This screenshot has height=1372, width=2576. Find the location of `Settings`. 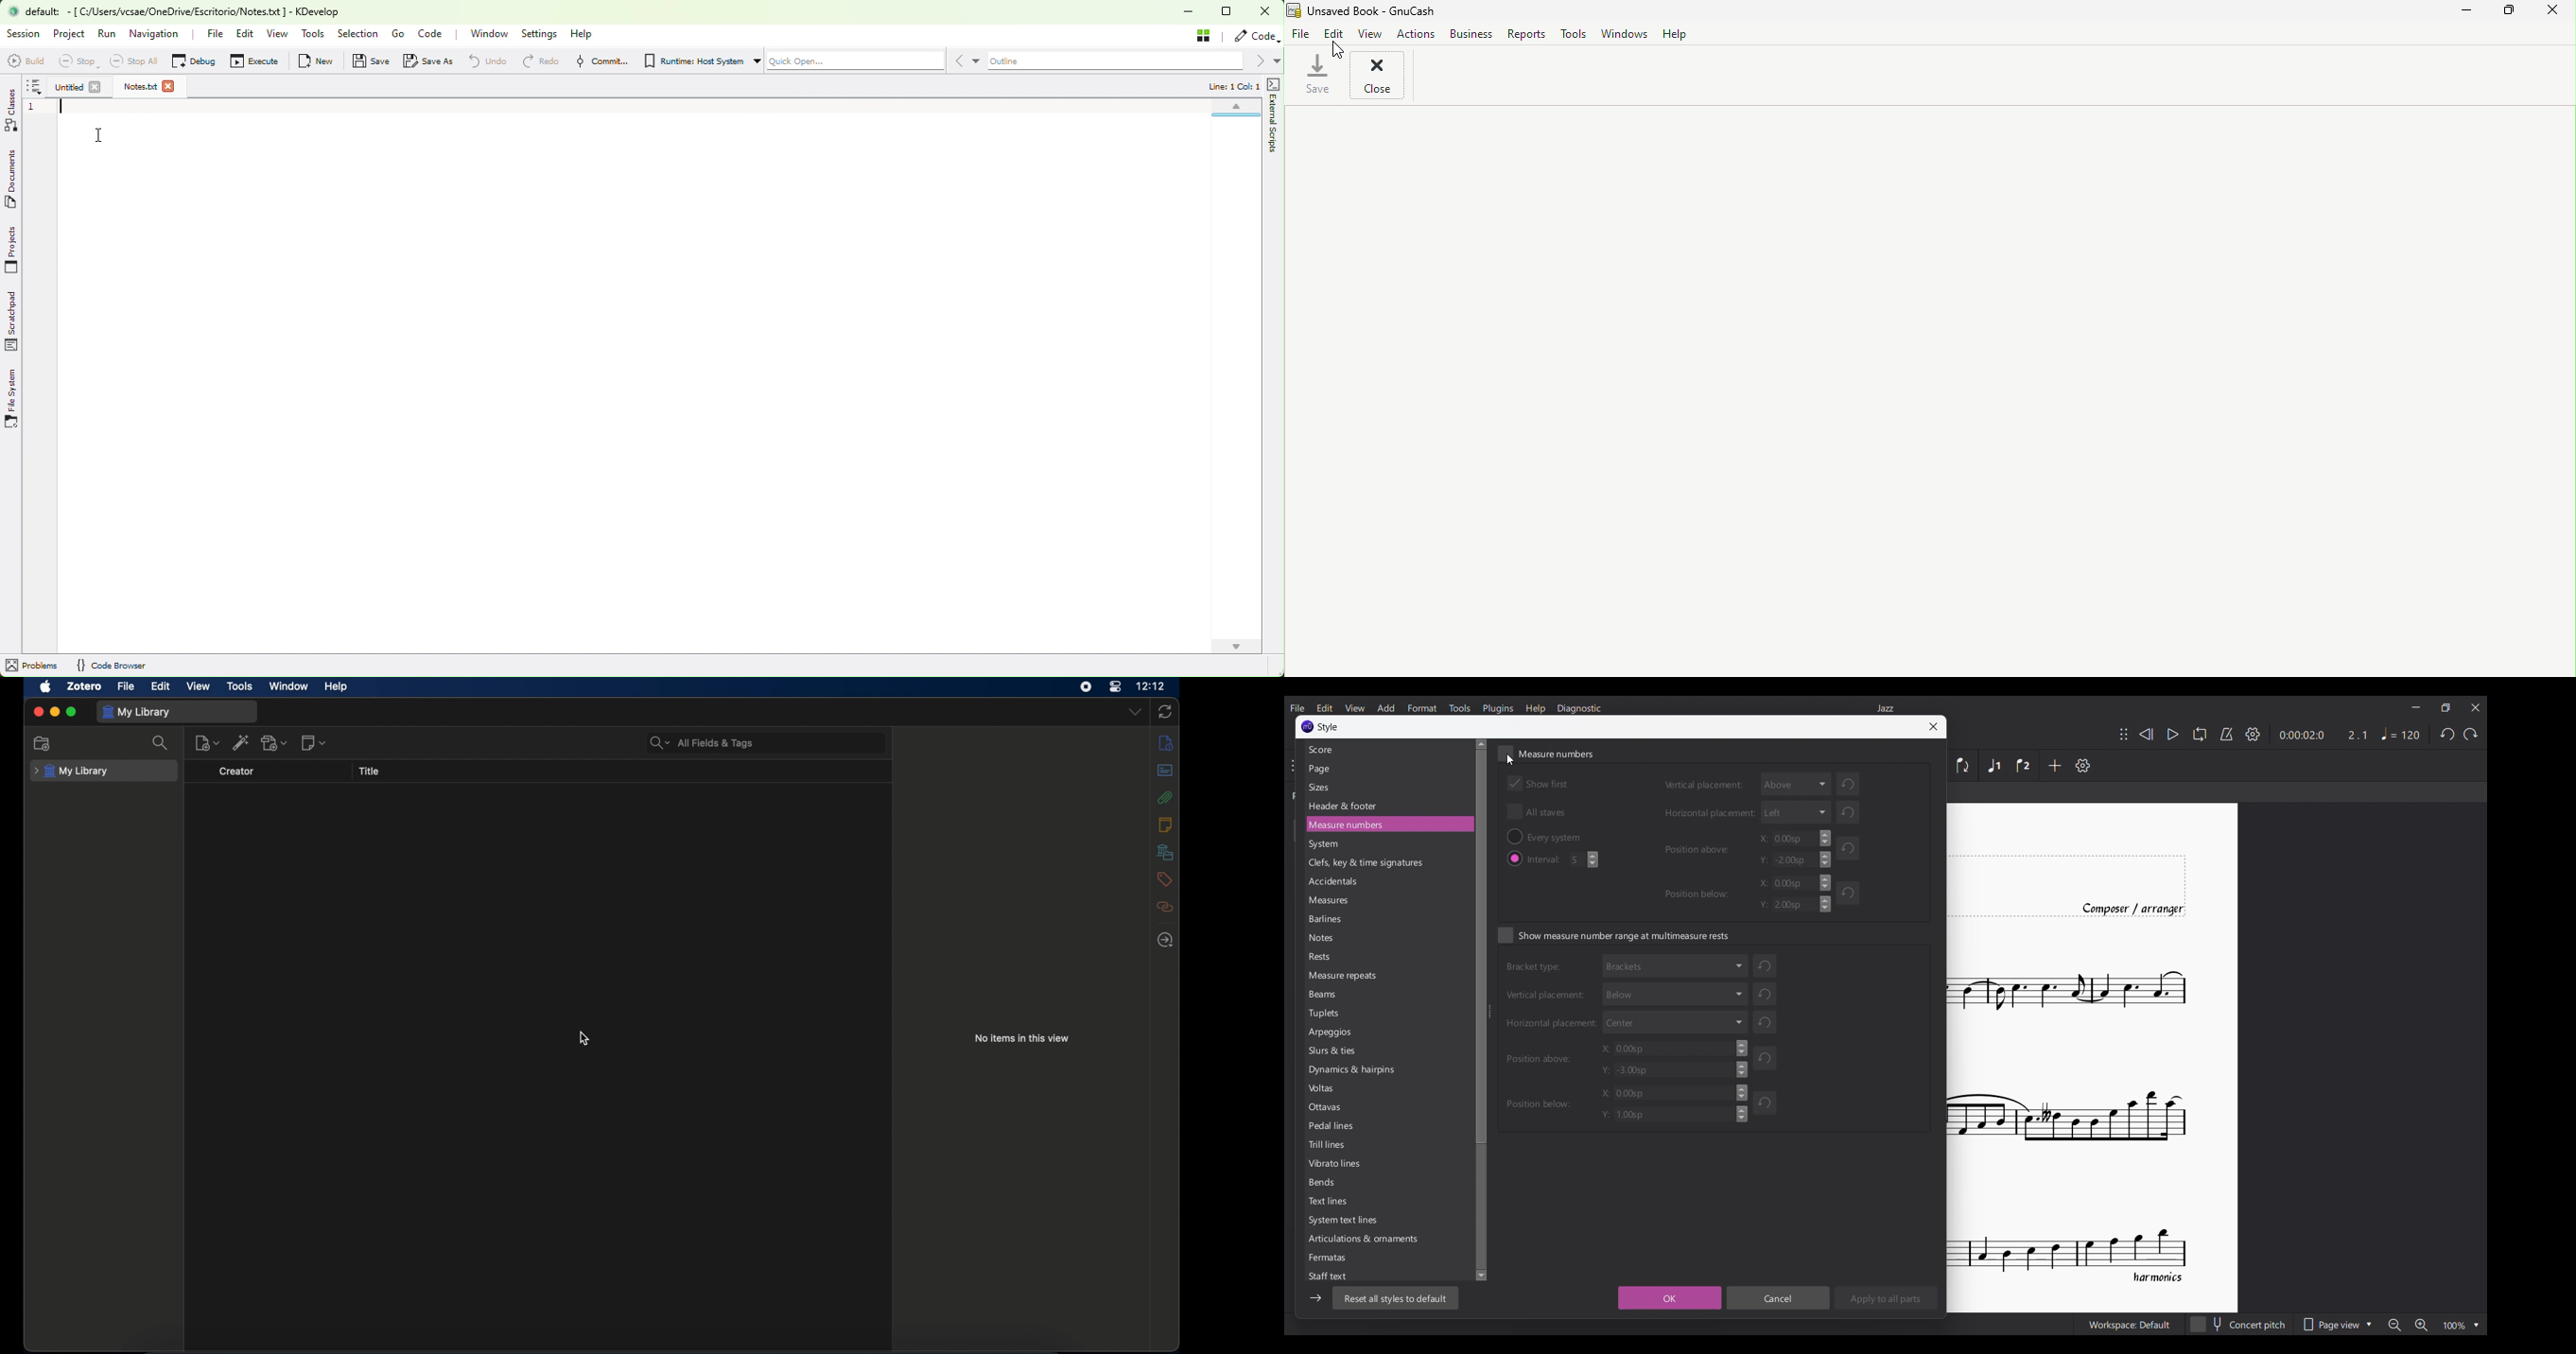

Settings is located at coordinates (543, 35).